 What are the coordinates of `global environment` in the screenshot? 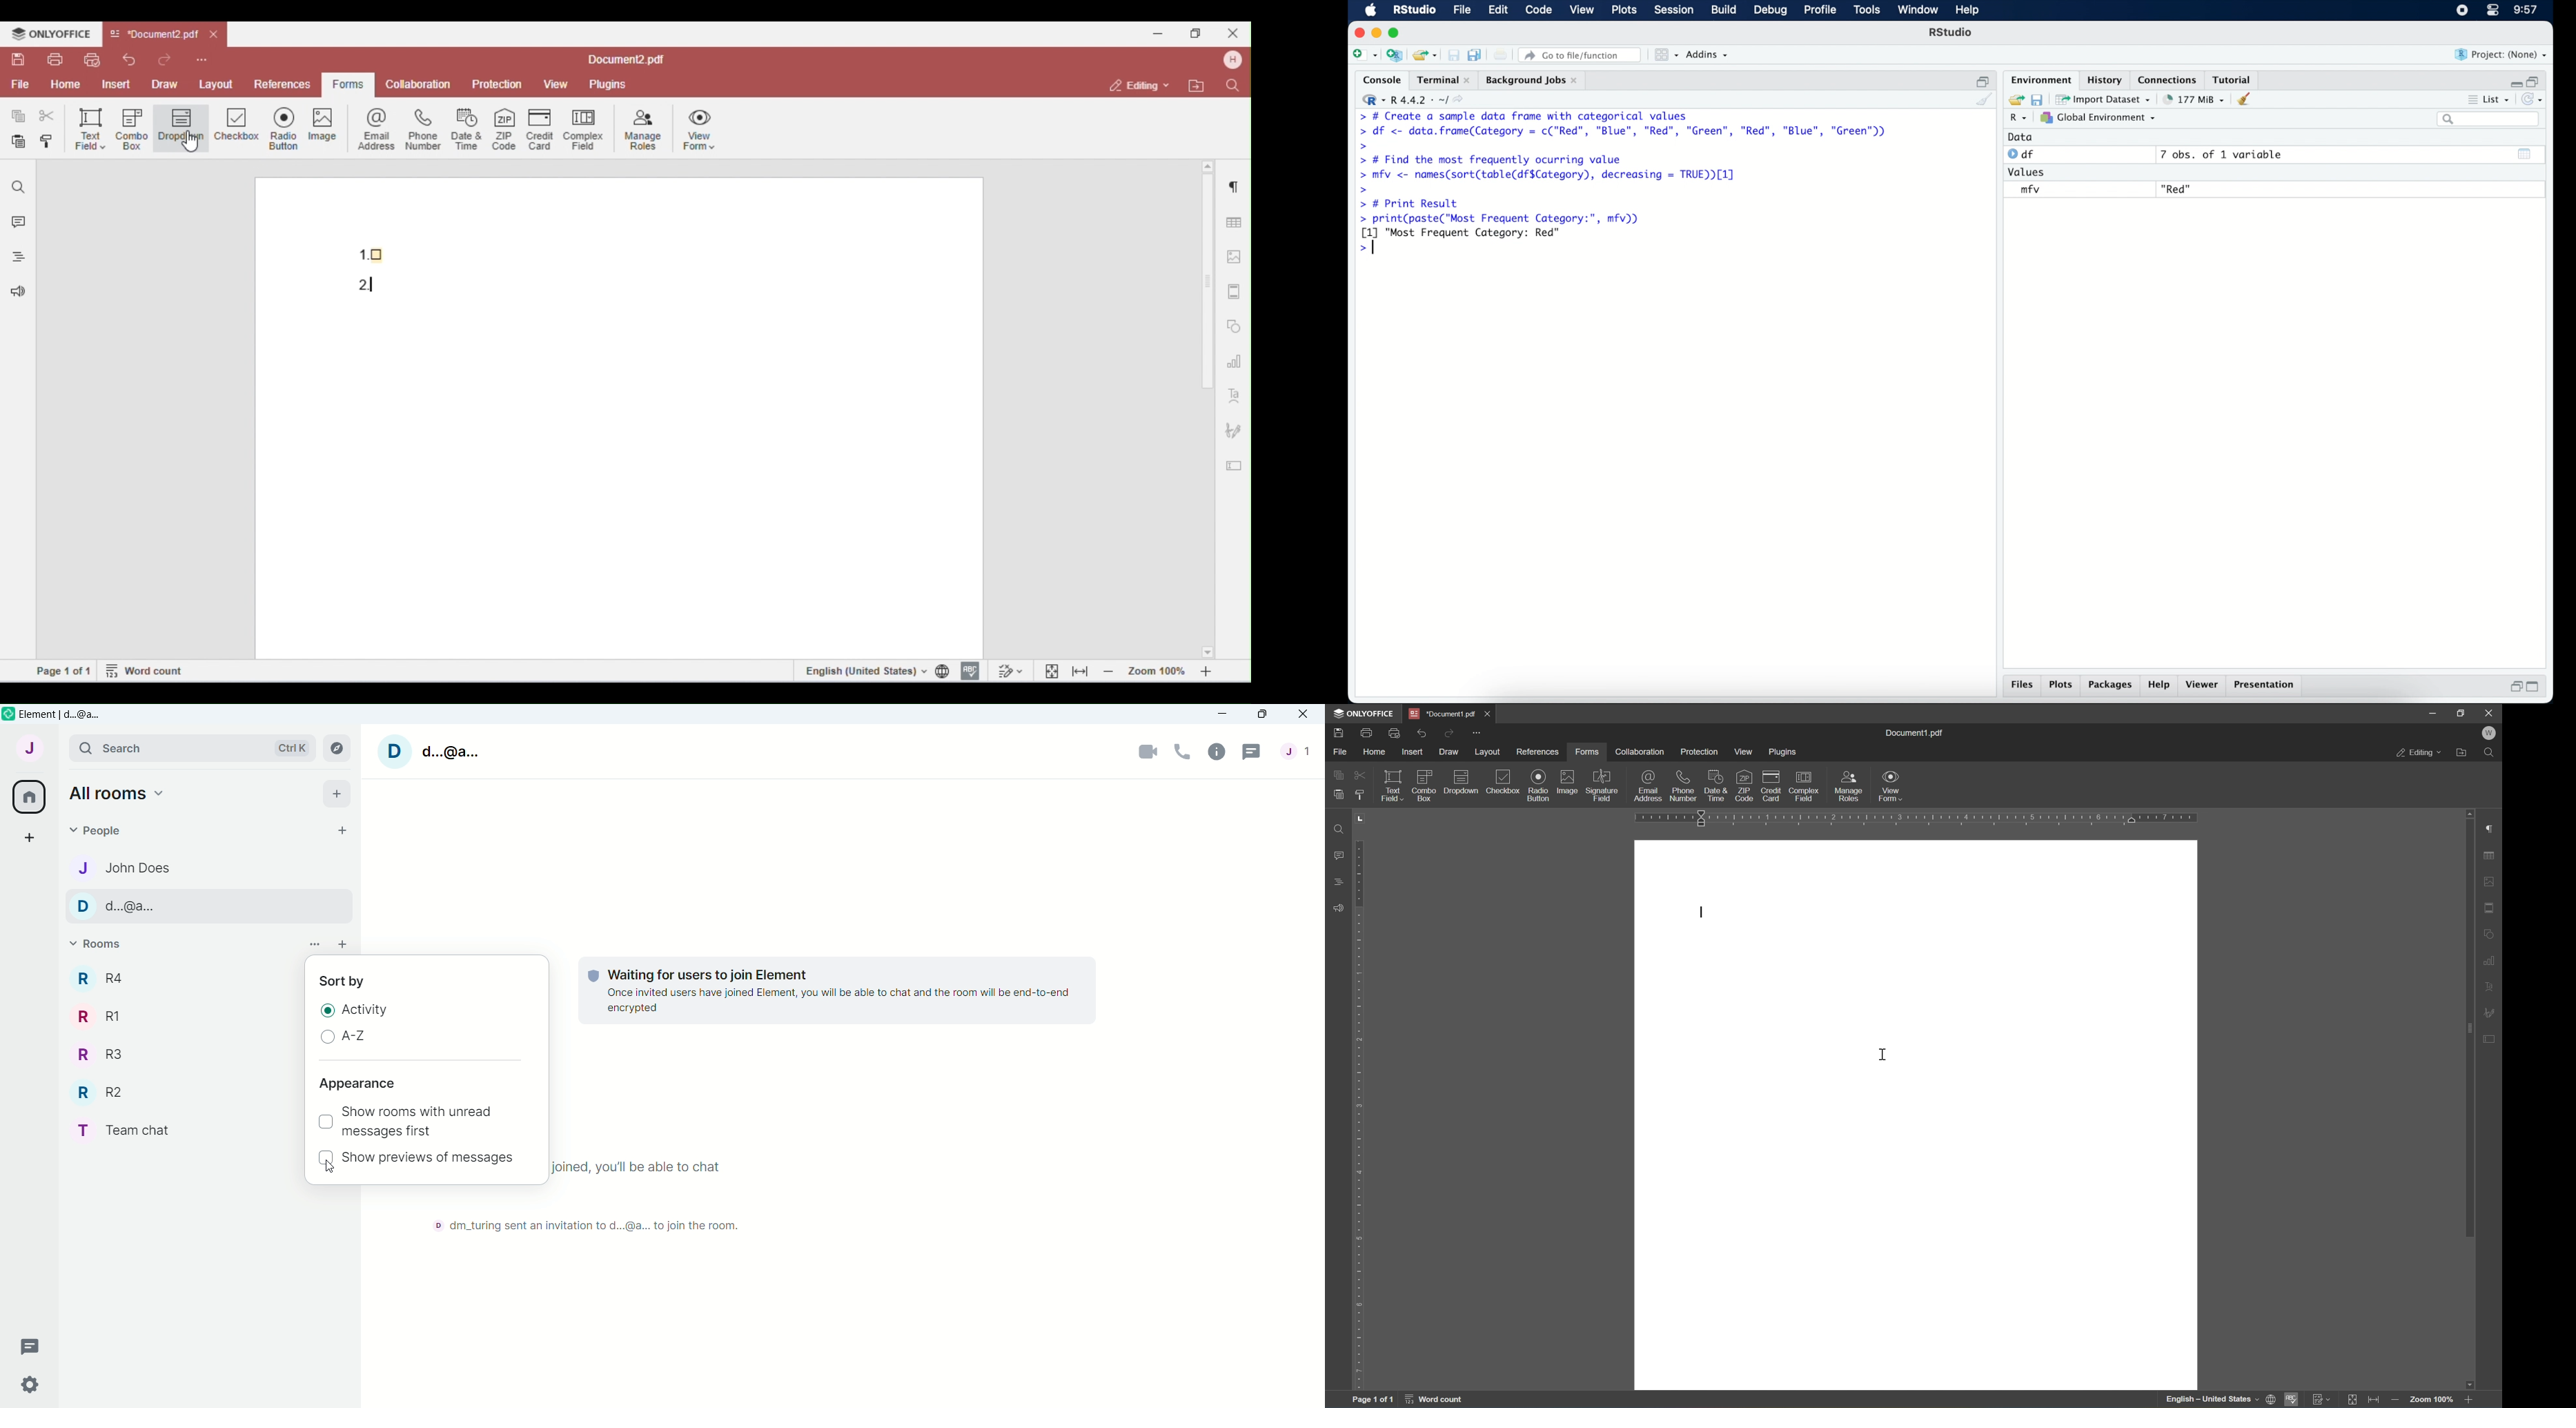 It's located at (2102, 118).